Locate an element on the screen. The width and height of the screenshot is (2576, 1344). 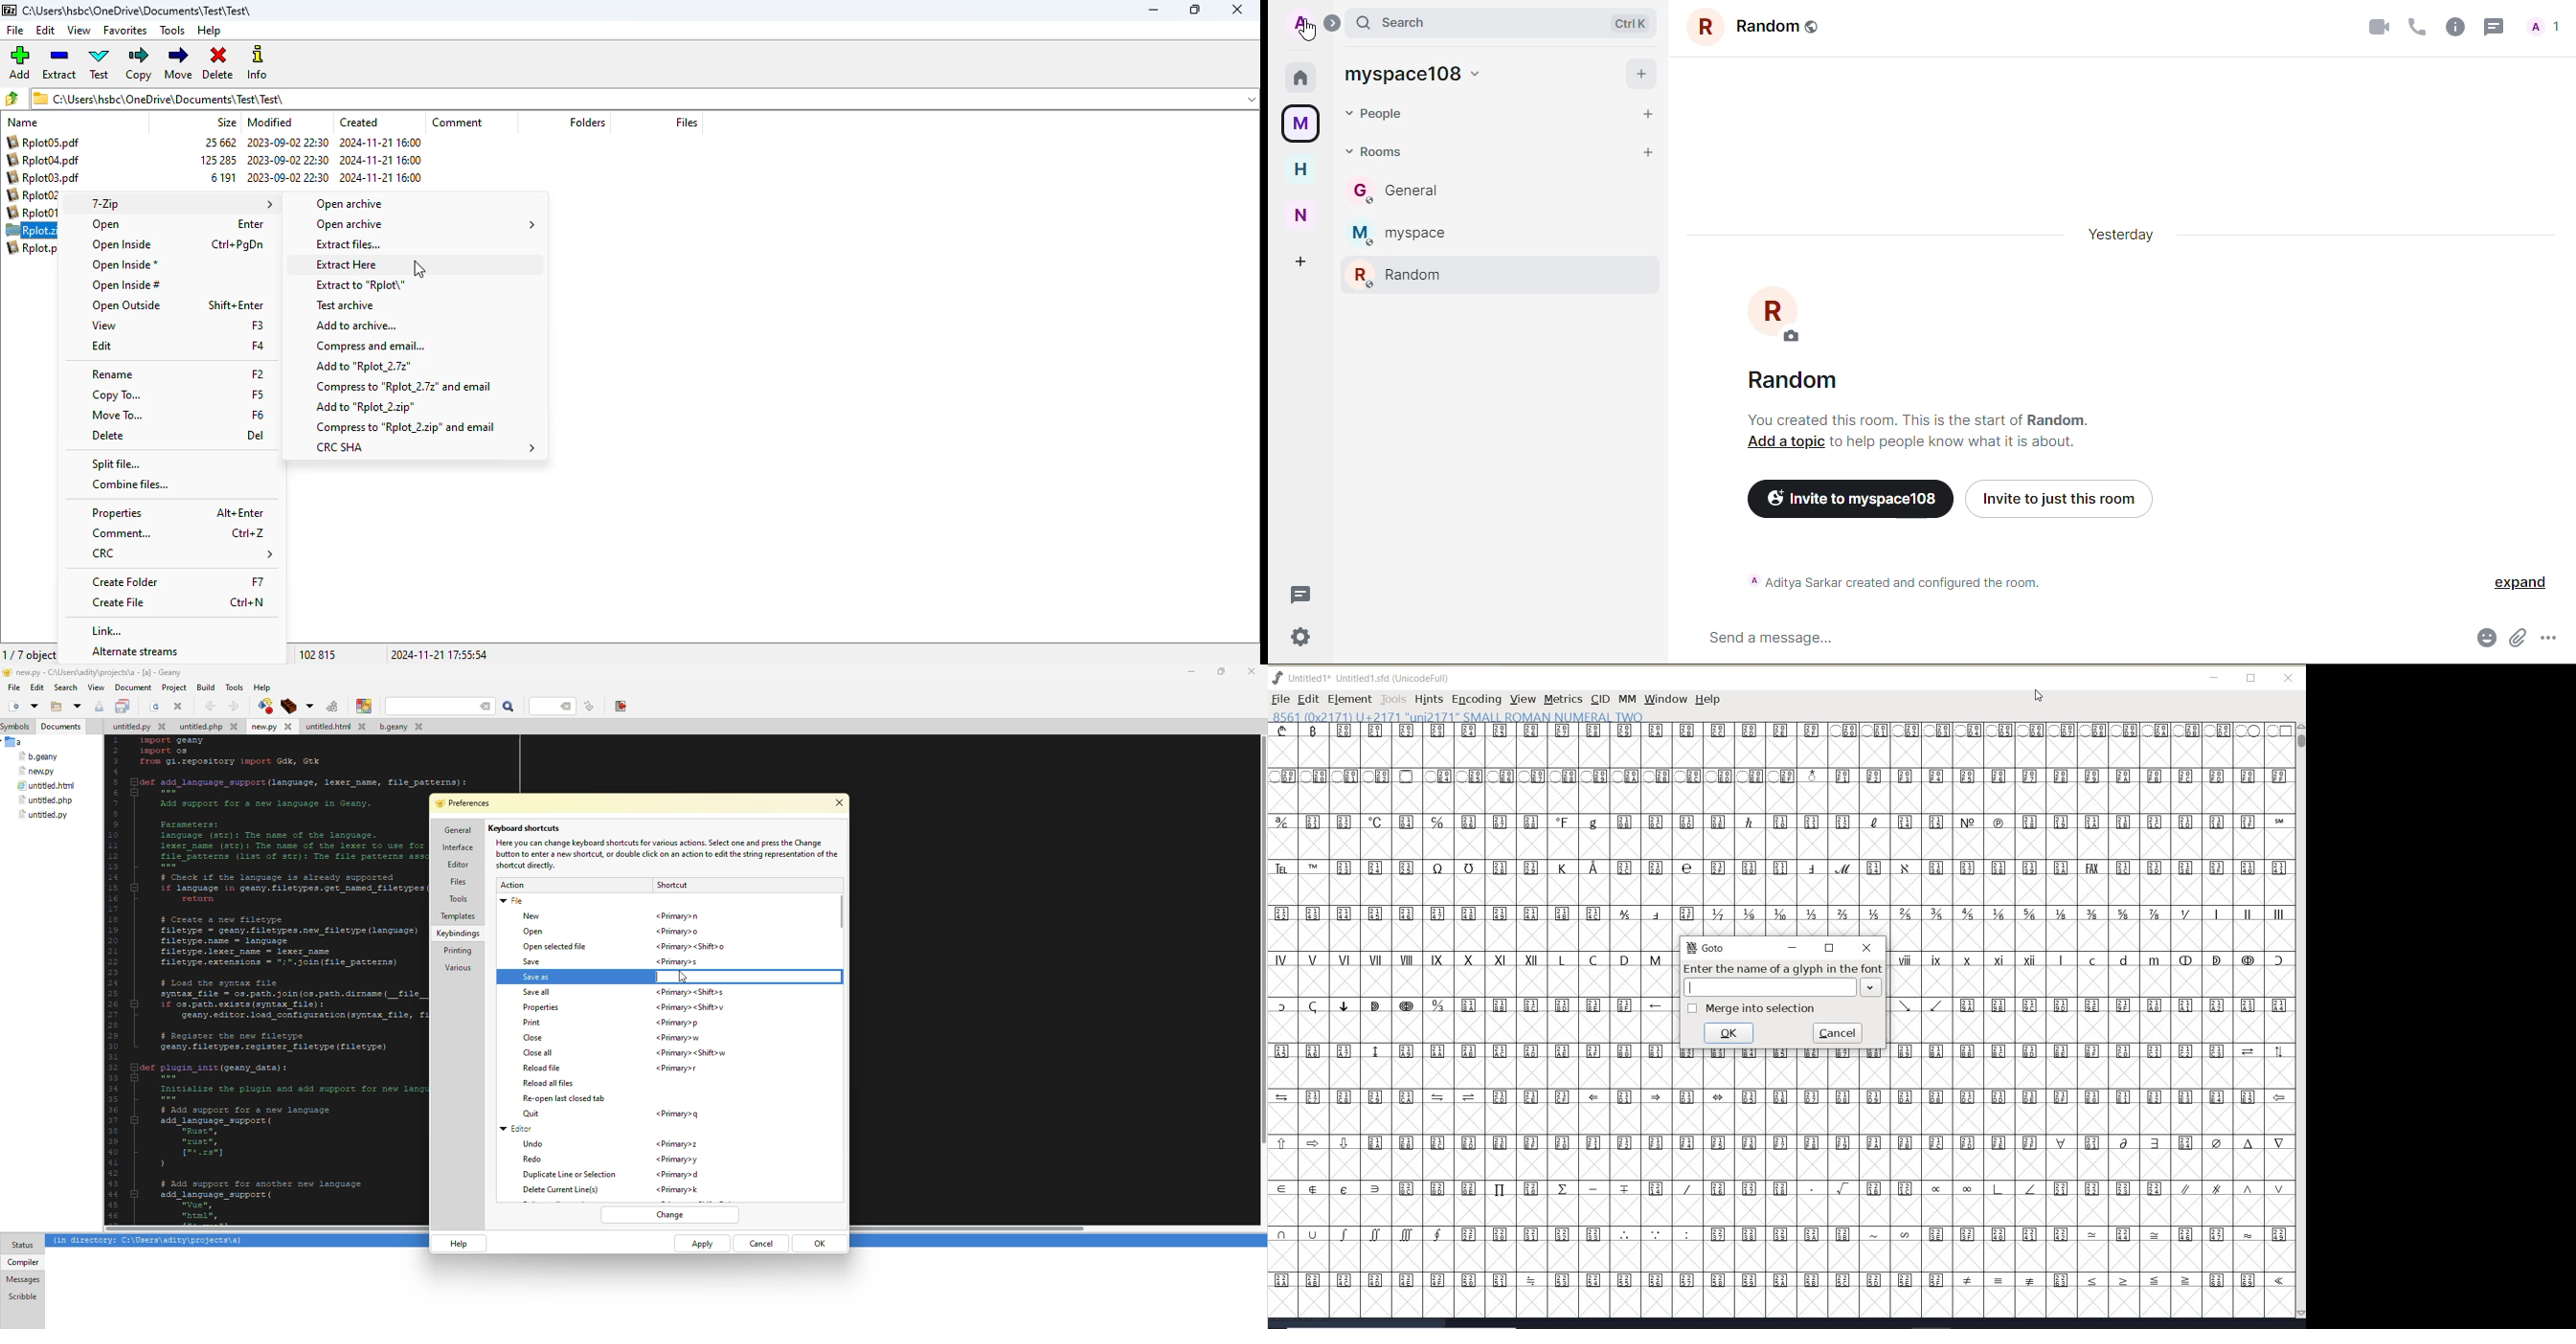
create file is located at coordinates (119, 603).